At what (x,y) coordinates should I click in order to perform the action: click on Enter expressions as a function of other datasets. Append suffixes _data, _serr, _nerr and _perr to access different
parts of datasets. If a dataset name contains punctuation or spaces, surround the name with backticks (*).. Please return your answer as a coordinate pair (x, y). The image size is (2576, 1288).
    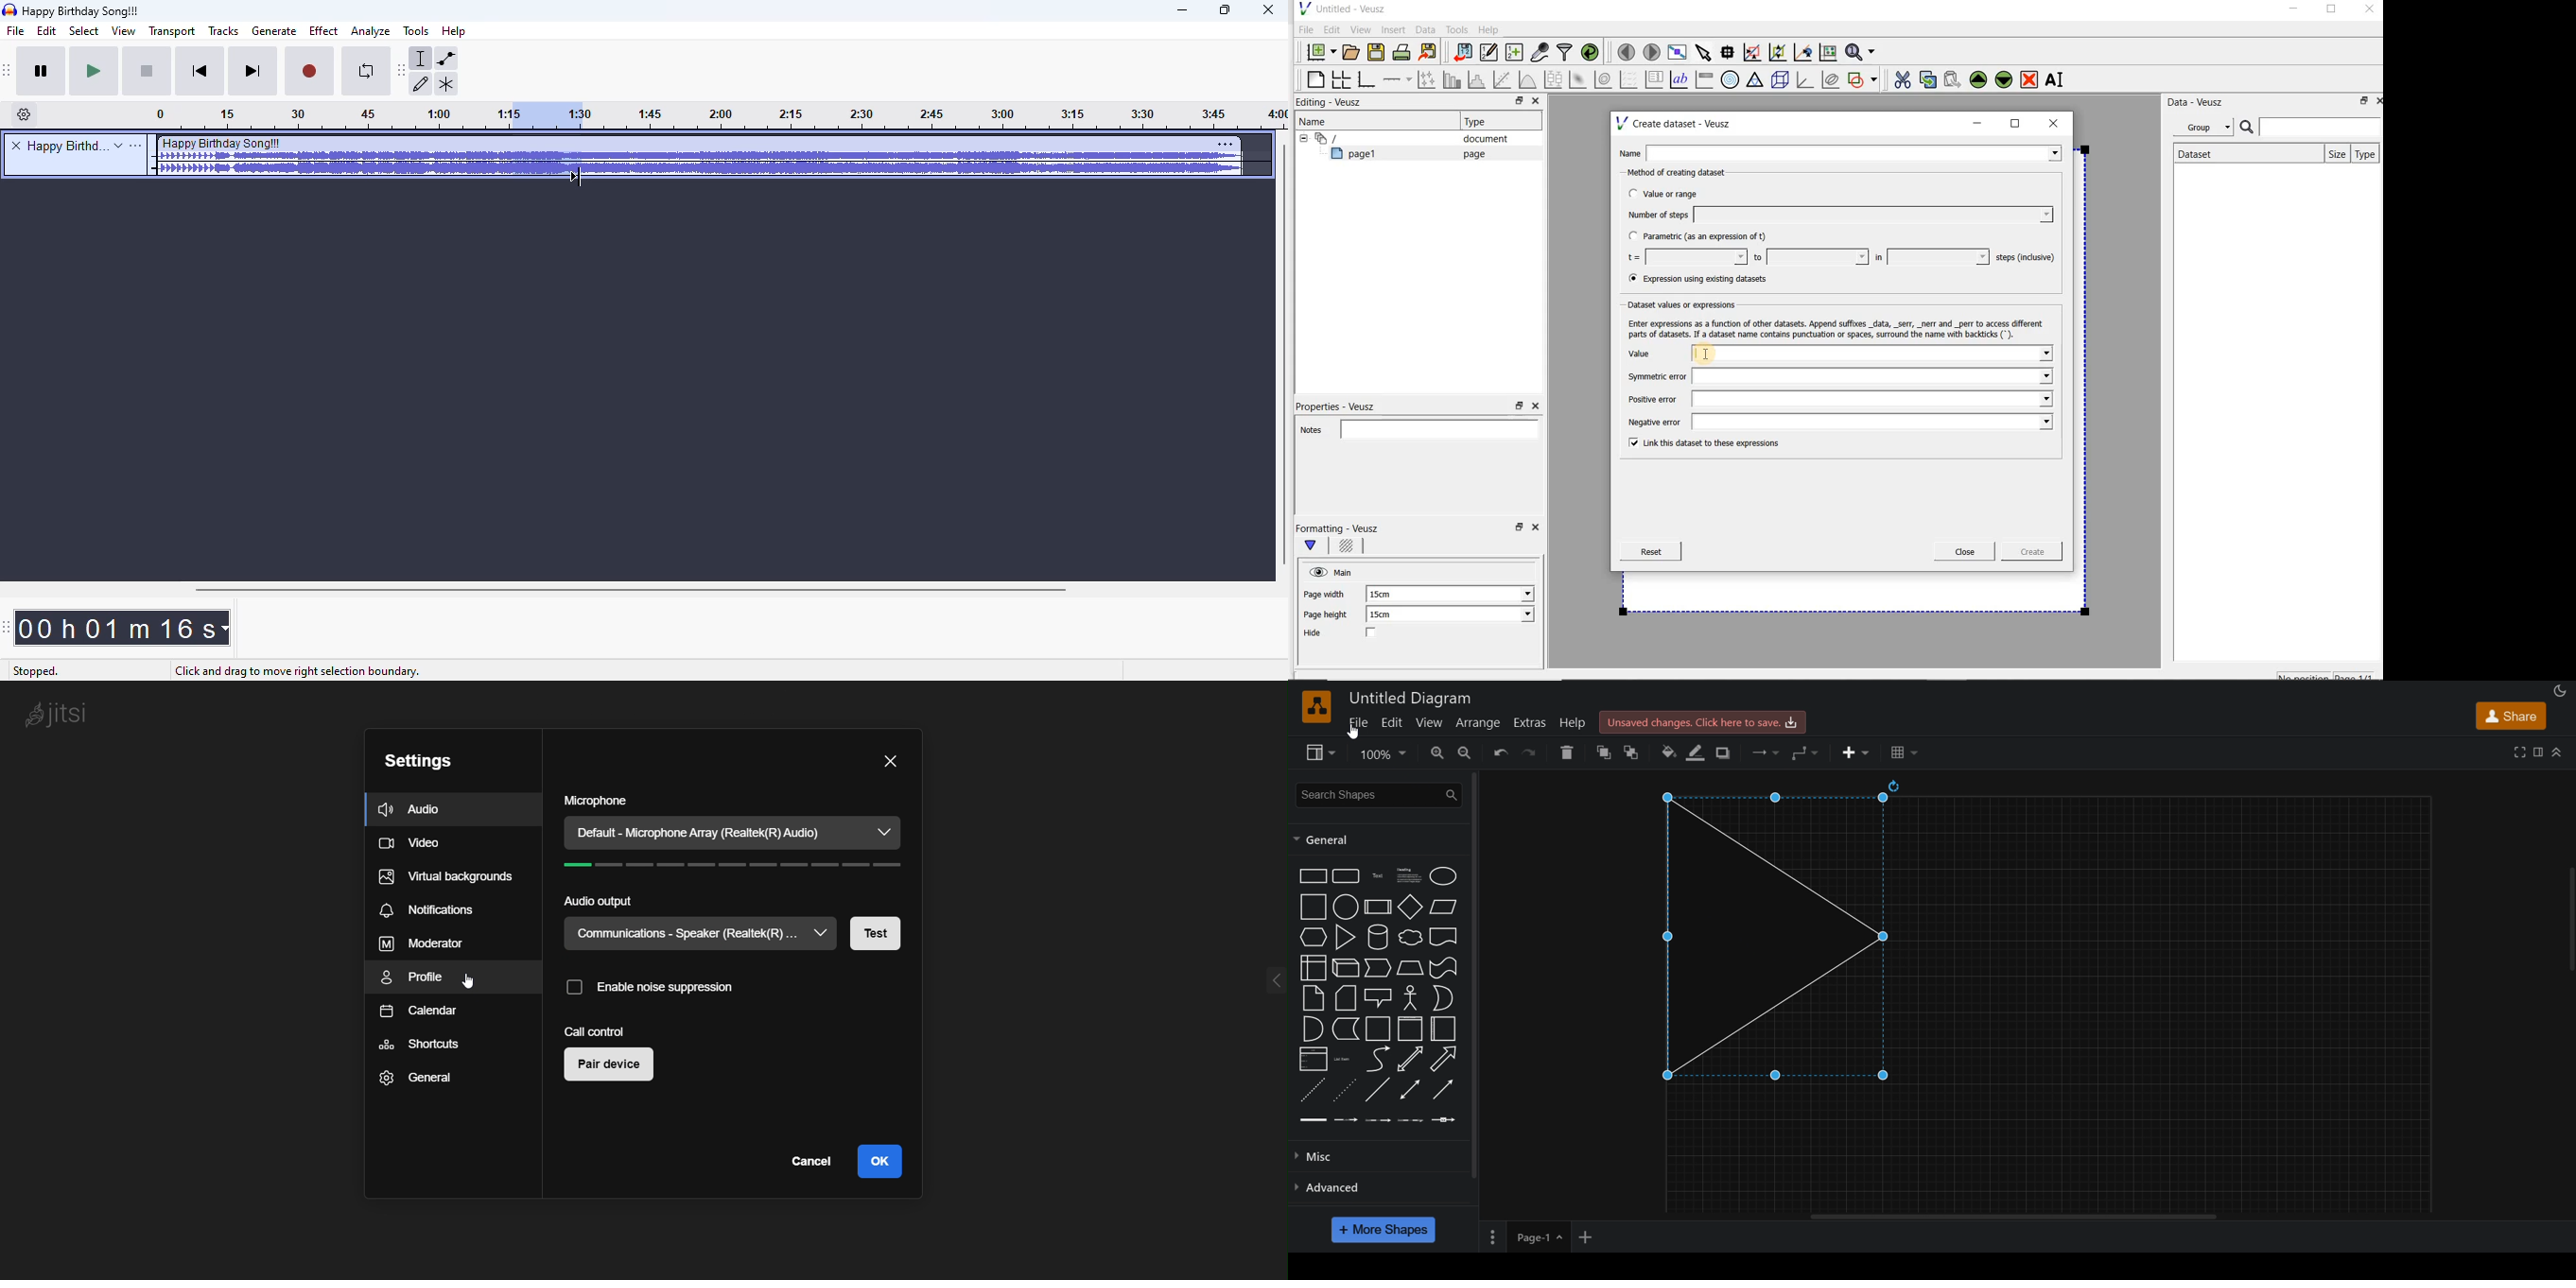
    Looking at the image, I should click on (1839, 329).